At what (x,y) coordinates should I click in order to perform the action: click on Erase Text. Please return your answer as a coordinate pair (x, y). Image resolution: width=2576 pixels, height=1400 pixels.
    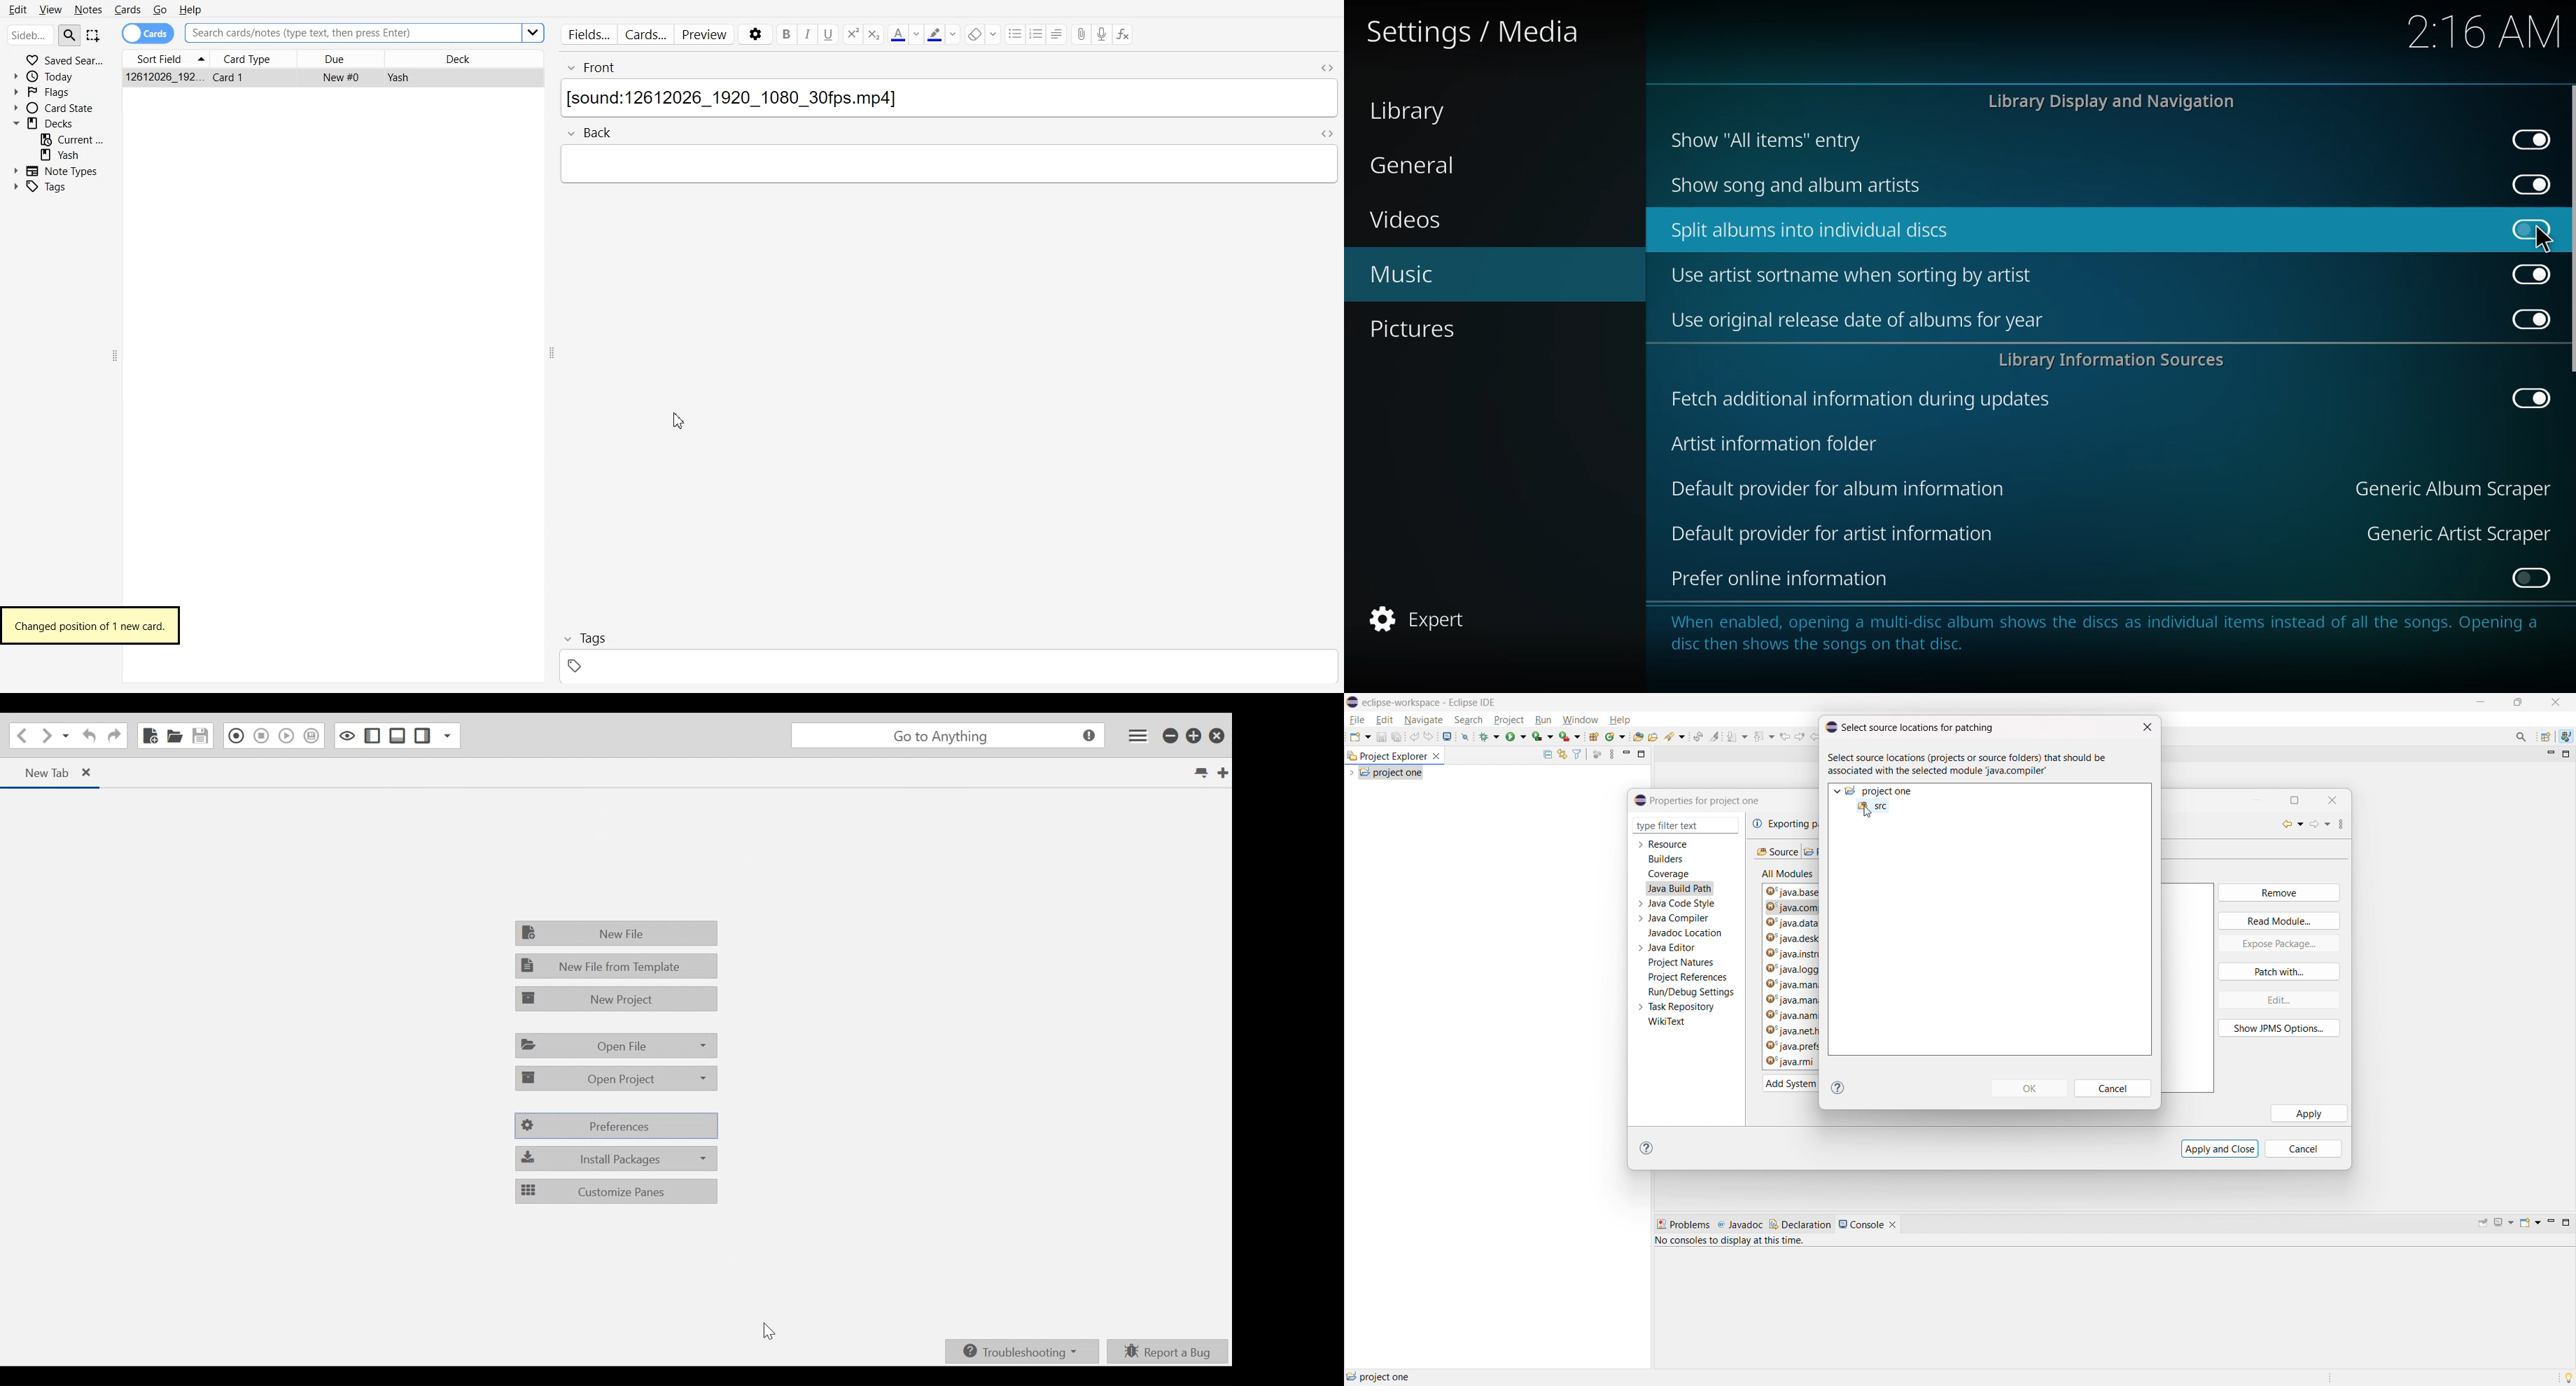
    Looking at the image, I should click on (983, 34).